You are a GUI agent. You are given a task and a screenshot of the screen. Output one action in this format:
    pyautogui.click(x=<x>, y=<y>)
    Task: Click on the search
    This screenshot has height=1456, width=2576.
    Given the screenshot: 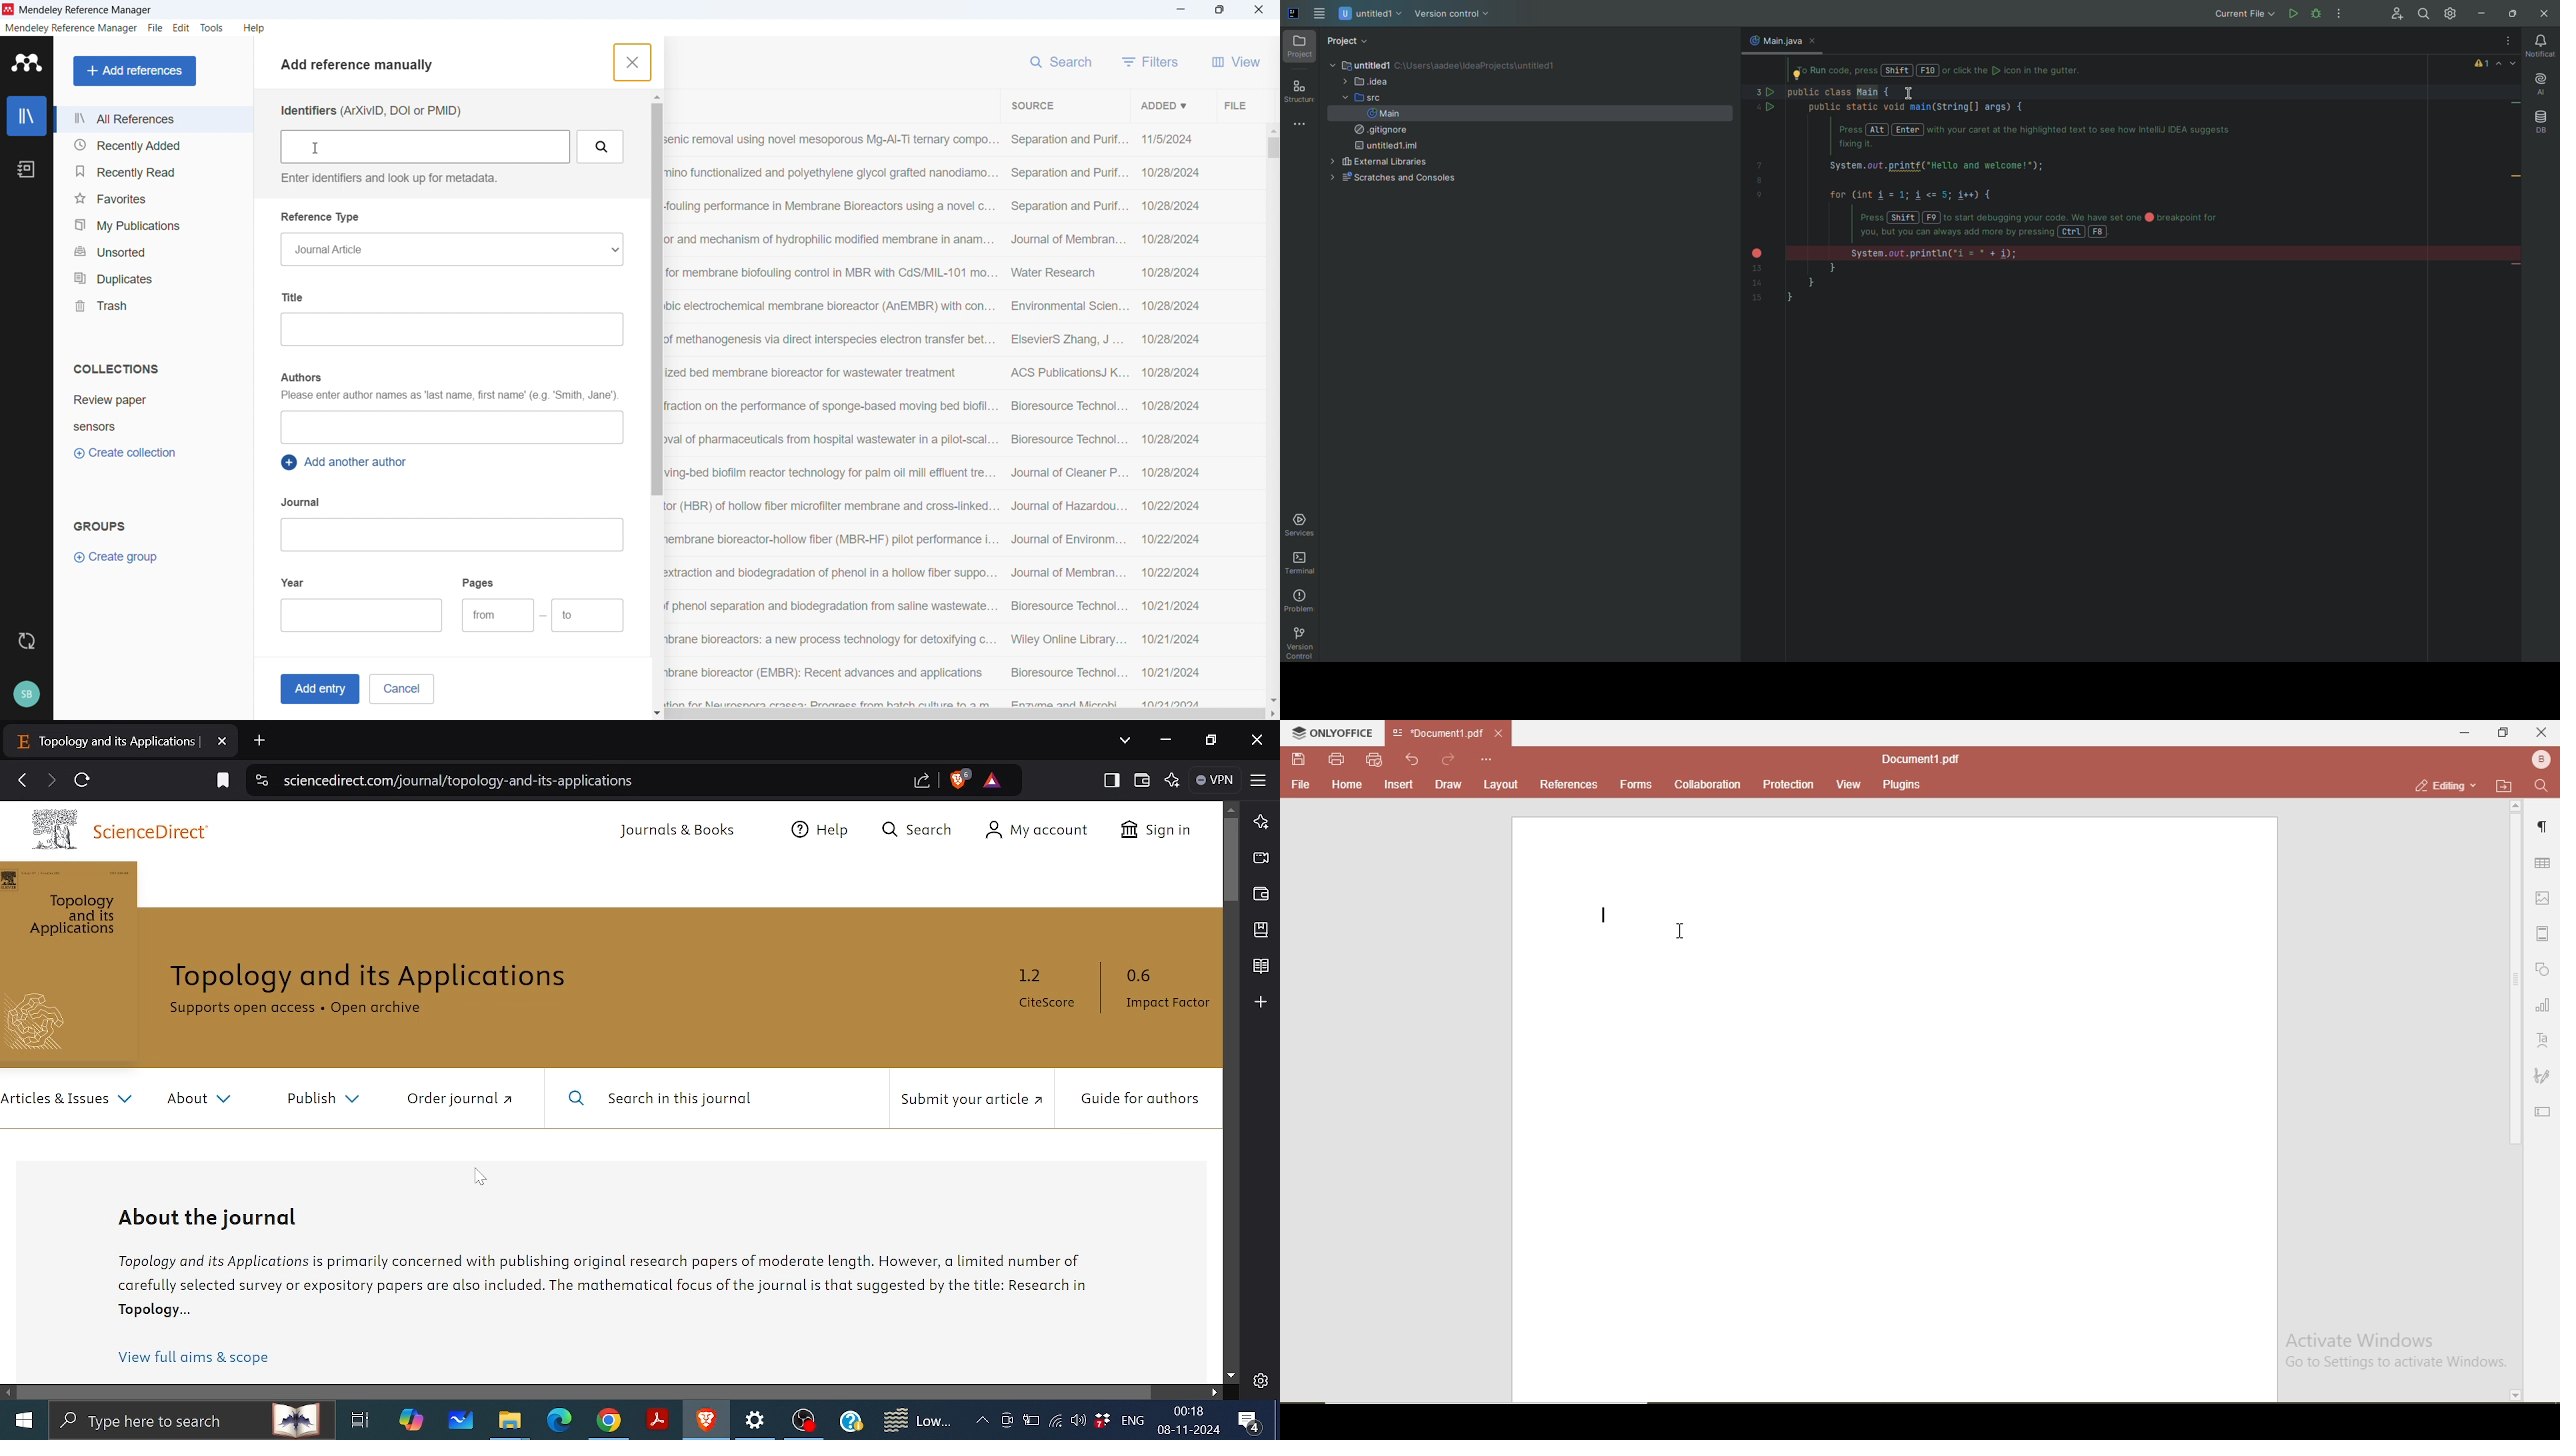 What is the action you would take?
    pyautogui.click(x=2544, y=788)
    